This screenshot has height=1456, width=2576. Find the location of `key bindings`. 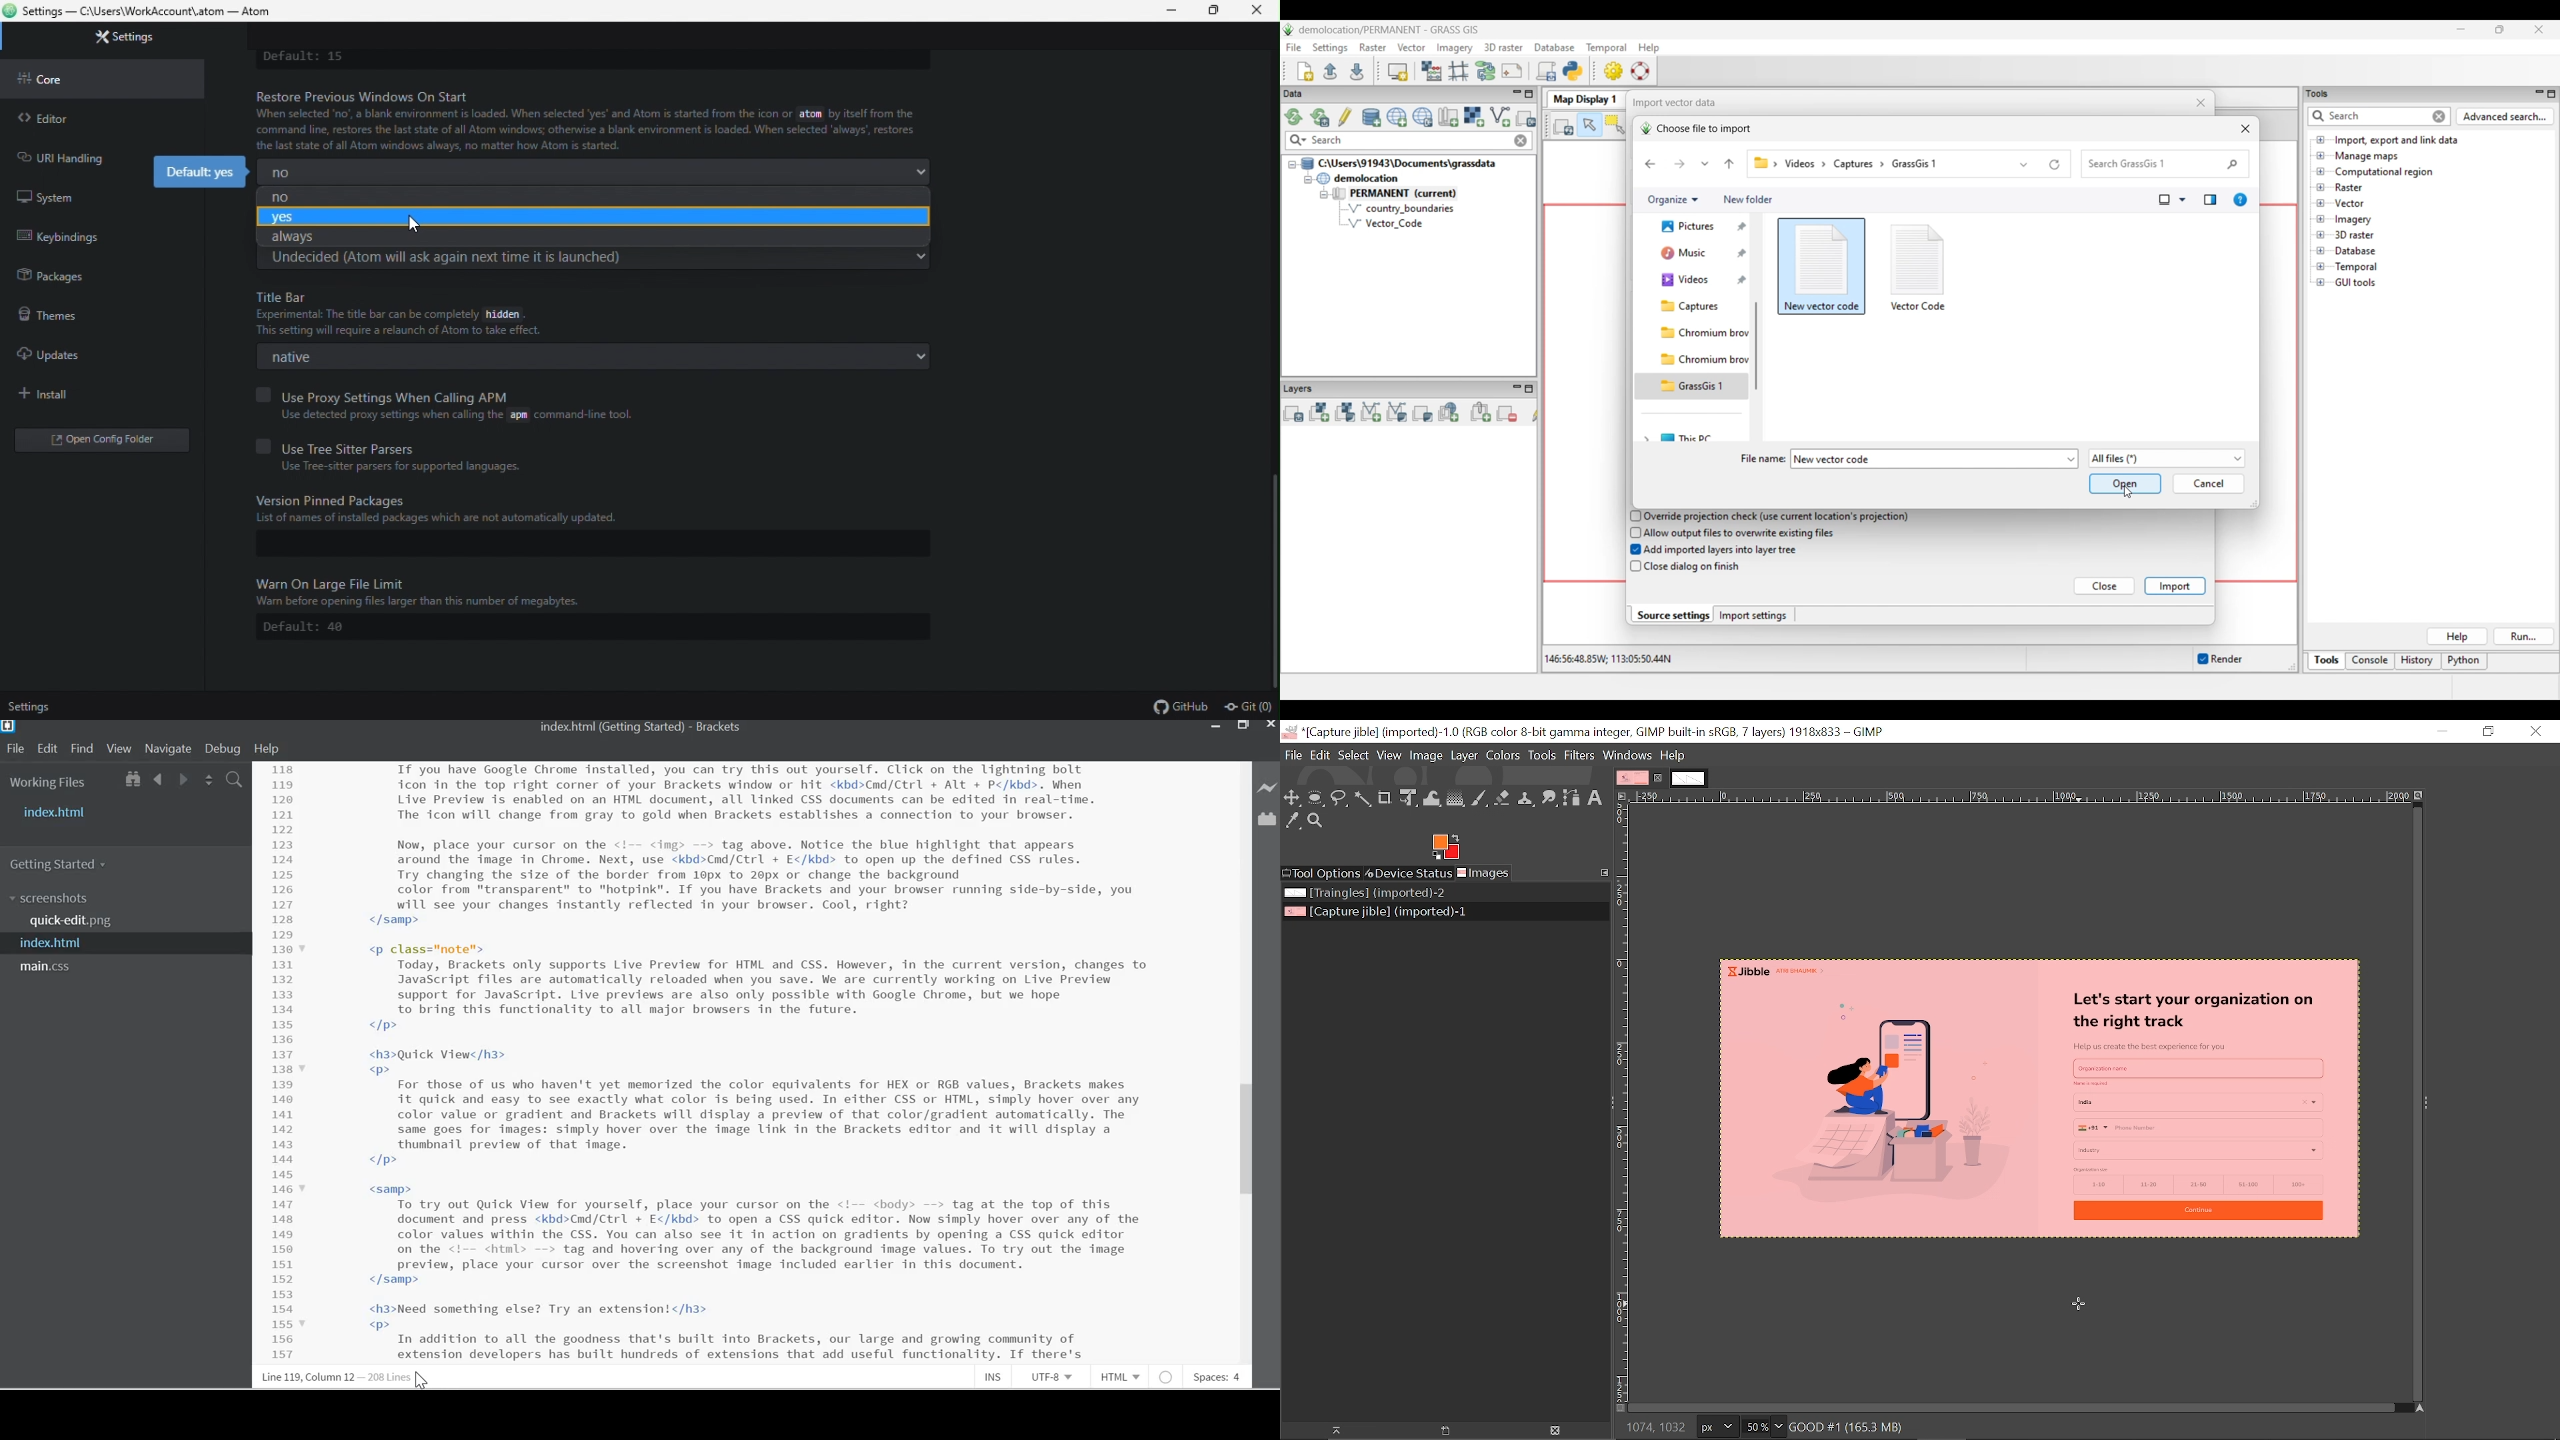

key bindings is located at coordinates (62, 235).